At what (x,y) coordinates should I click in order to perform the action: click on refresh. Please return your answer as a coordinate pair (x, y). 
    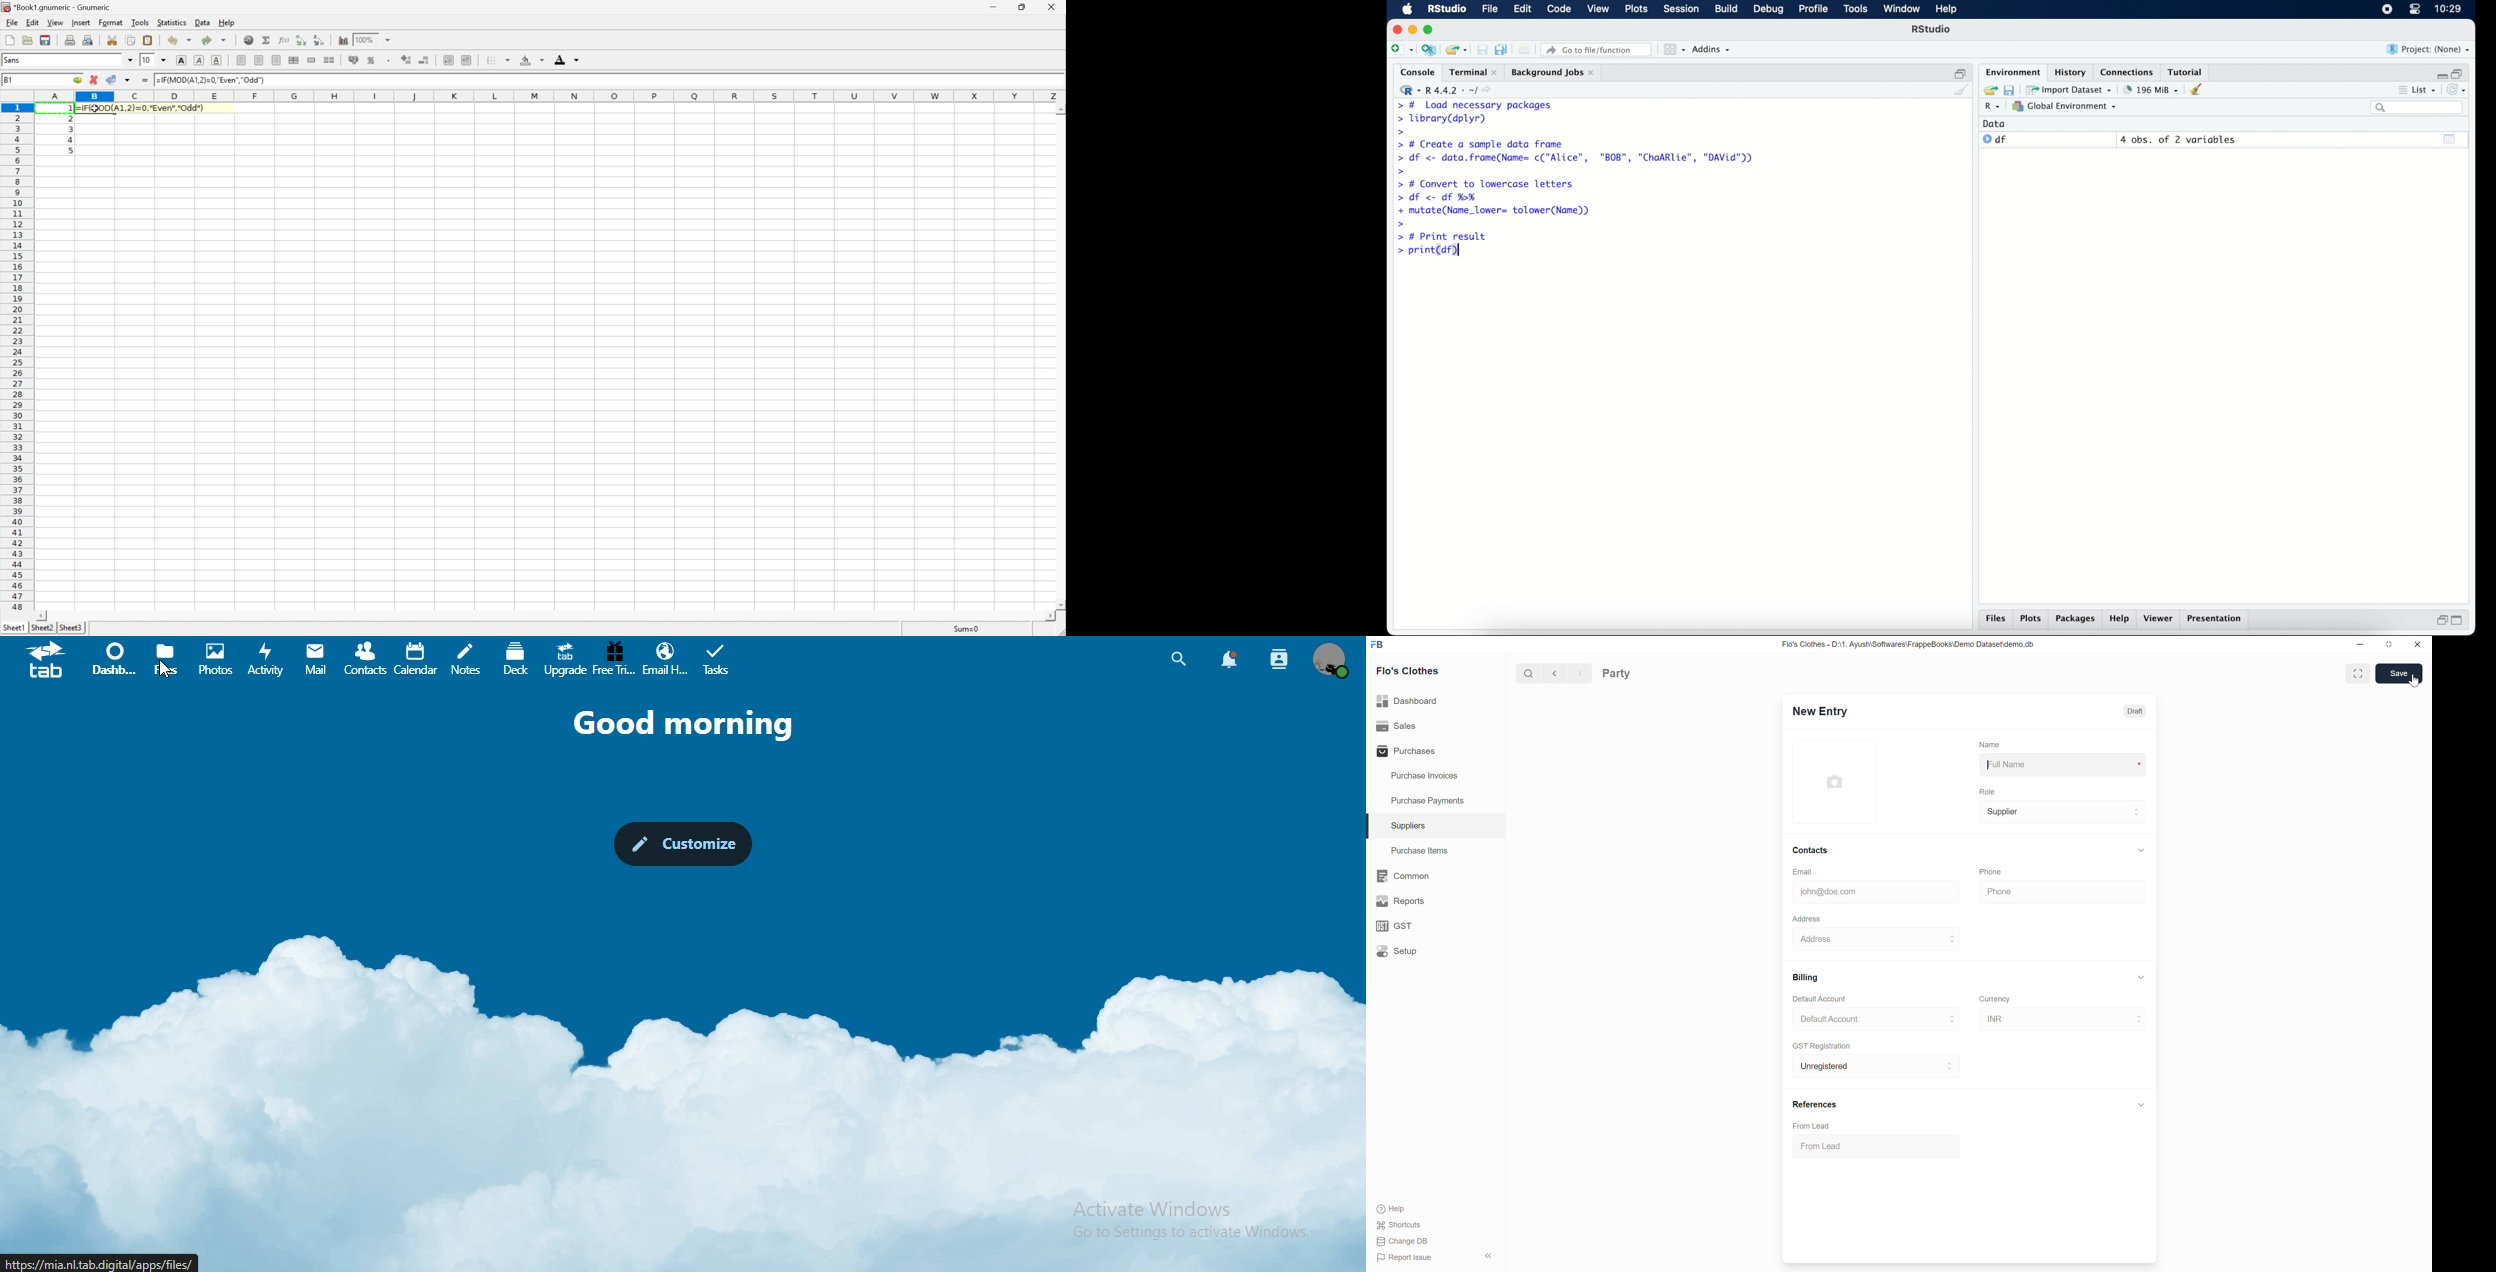
    Looking at the image, I should click on (2459, 91).